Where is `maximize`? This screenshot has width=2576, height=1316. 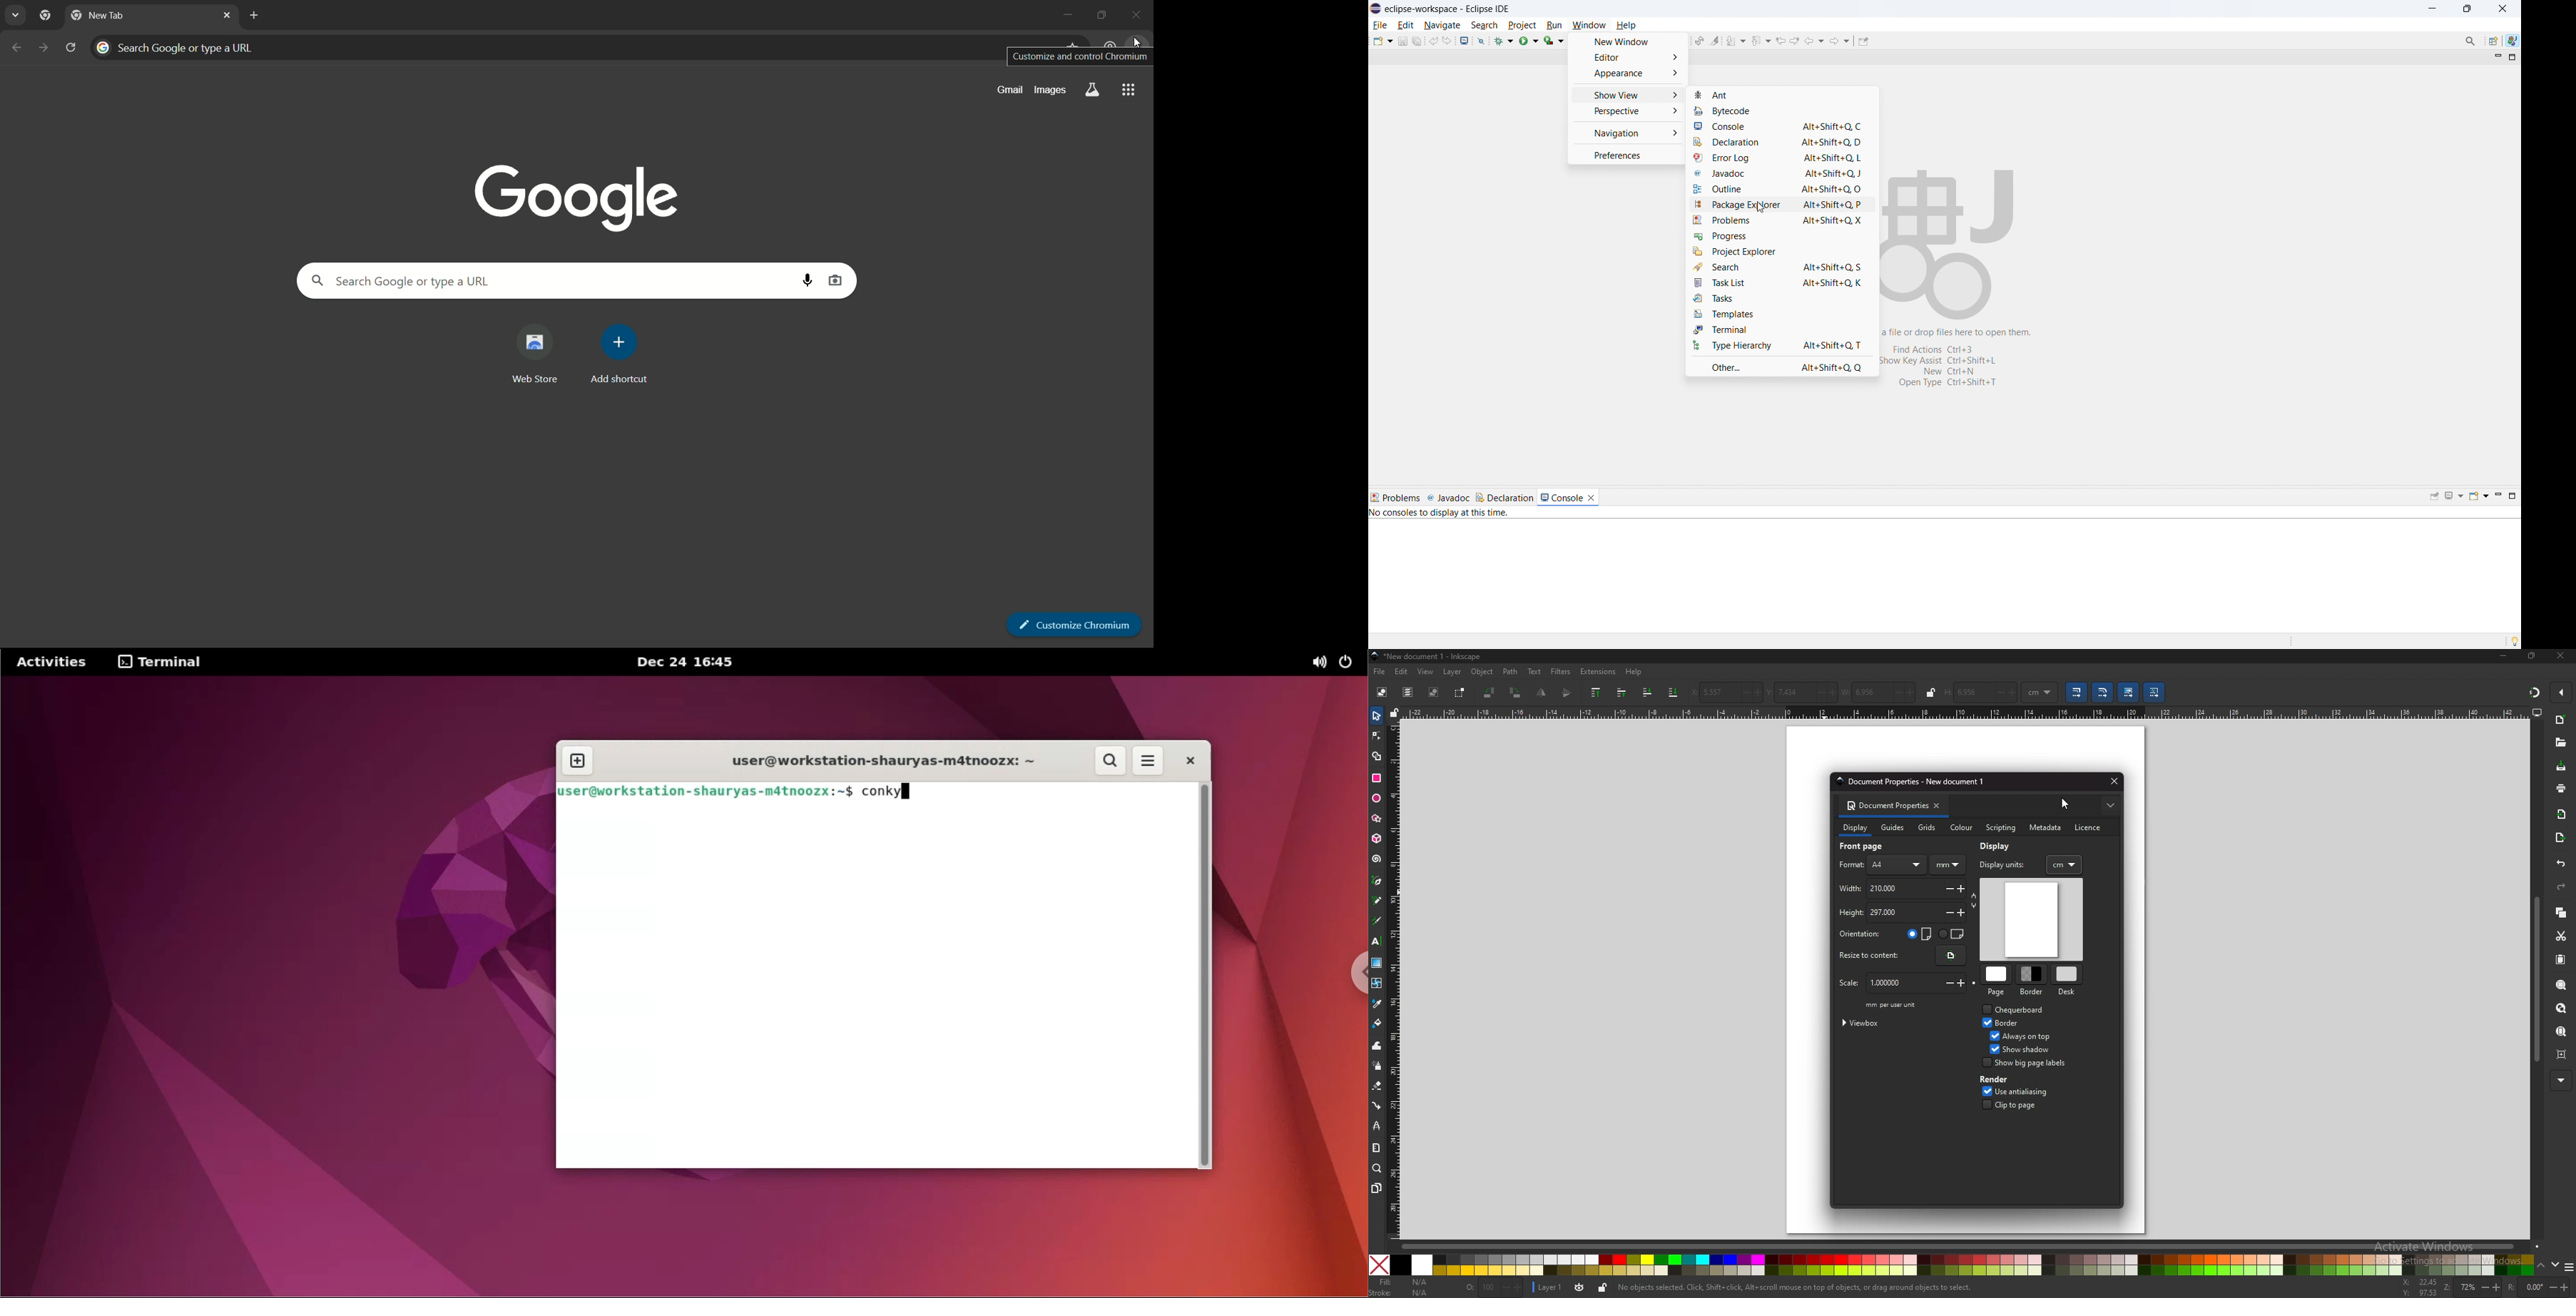
maximize is located at coordinates (2511, 58).